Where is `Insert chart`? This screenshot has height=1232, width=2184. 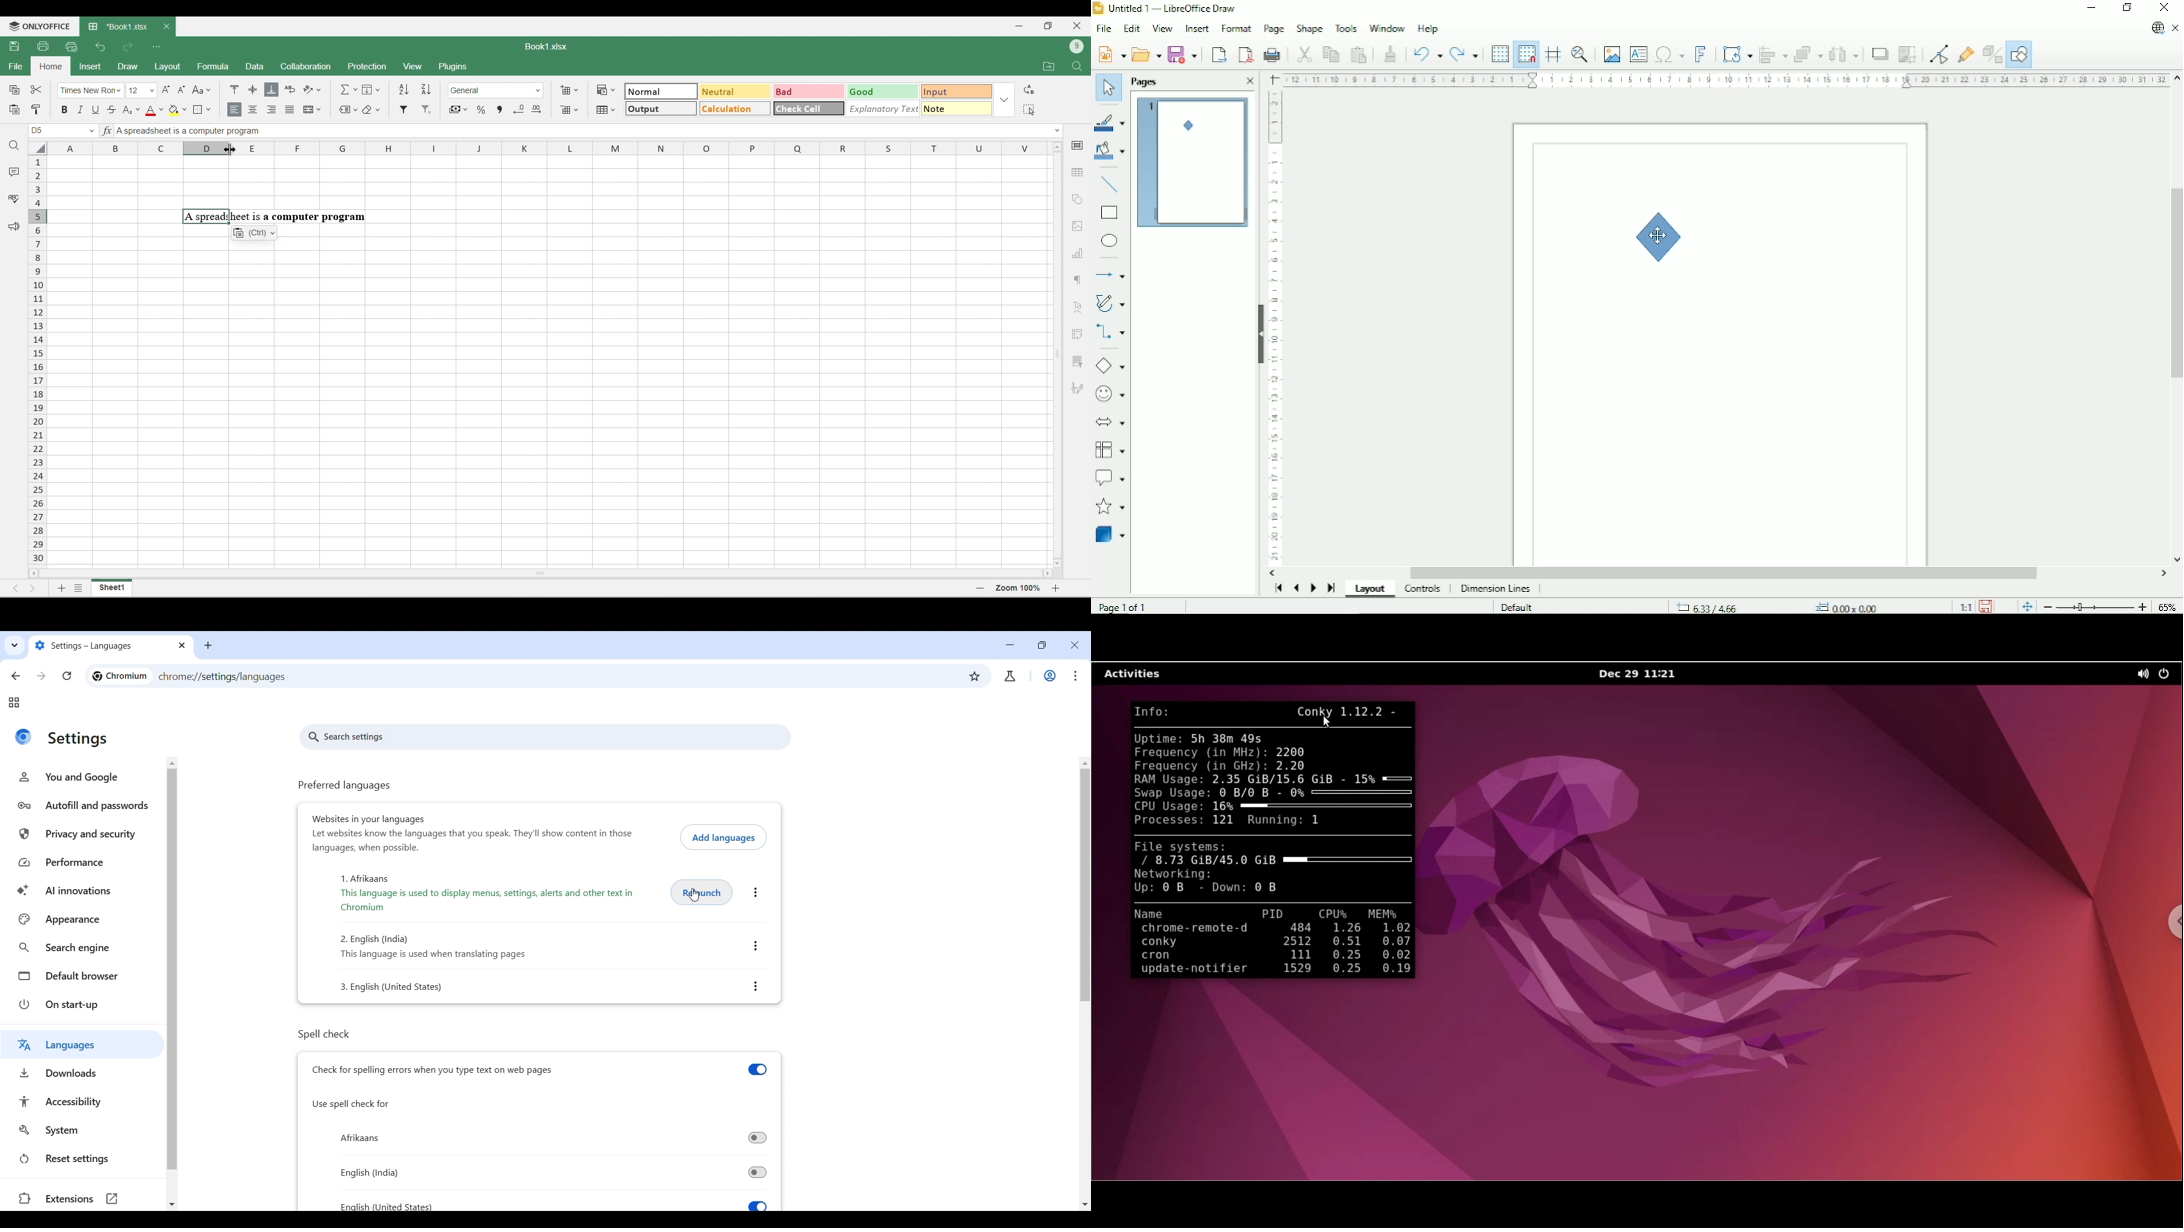 Insert chart is located at coordinates (1078, 253).